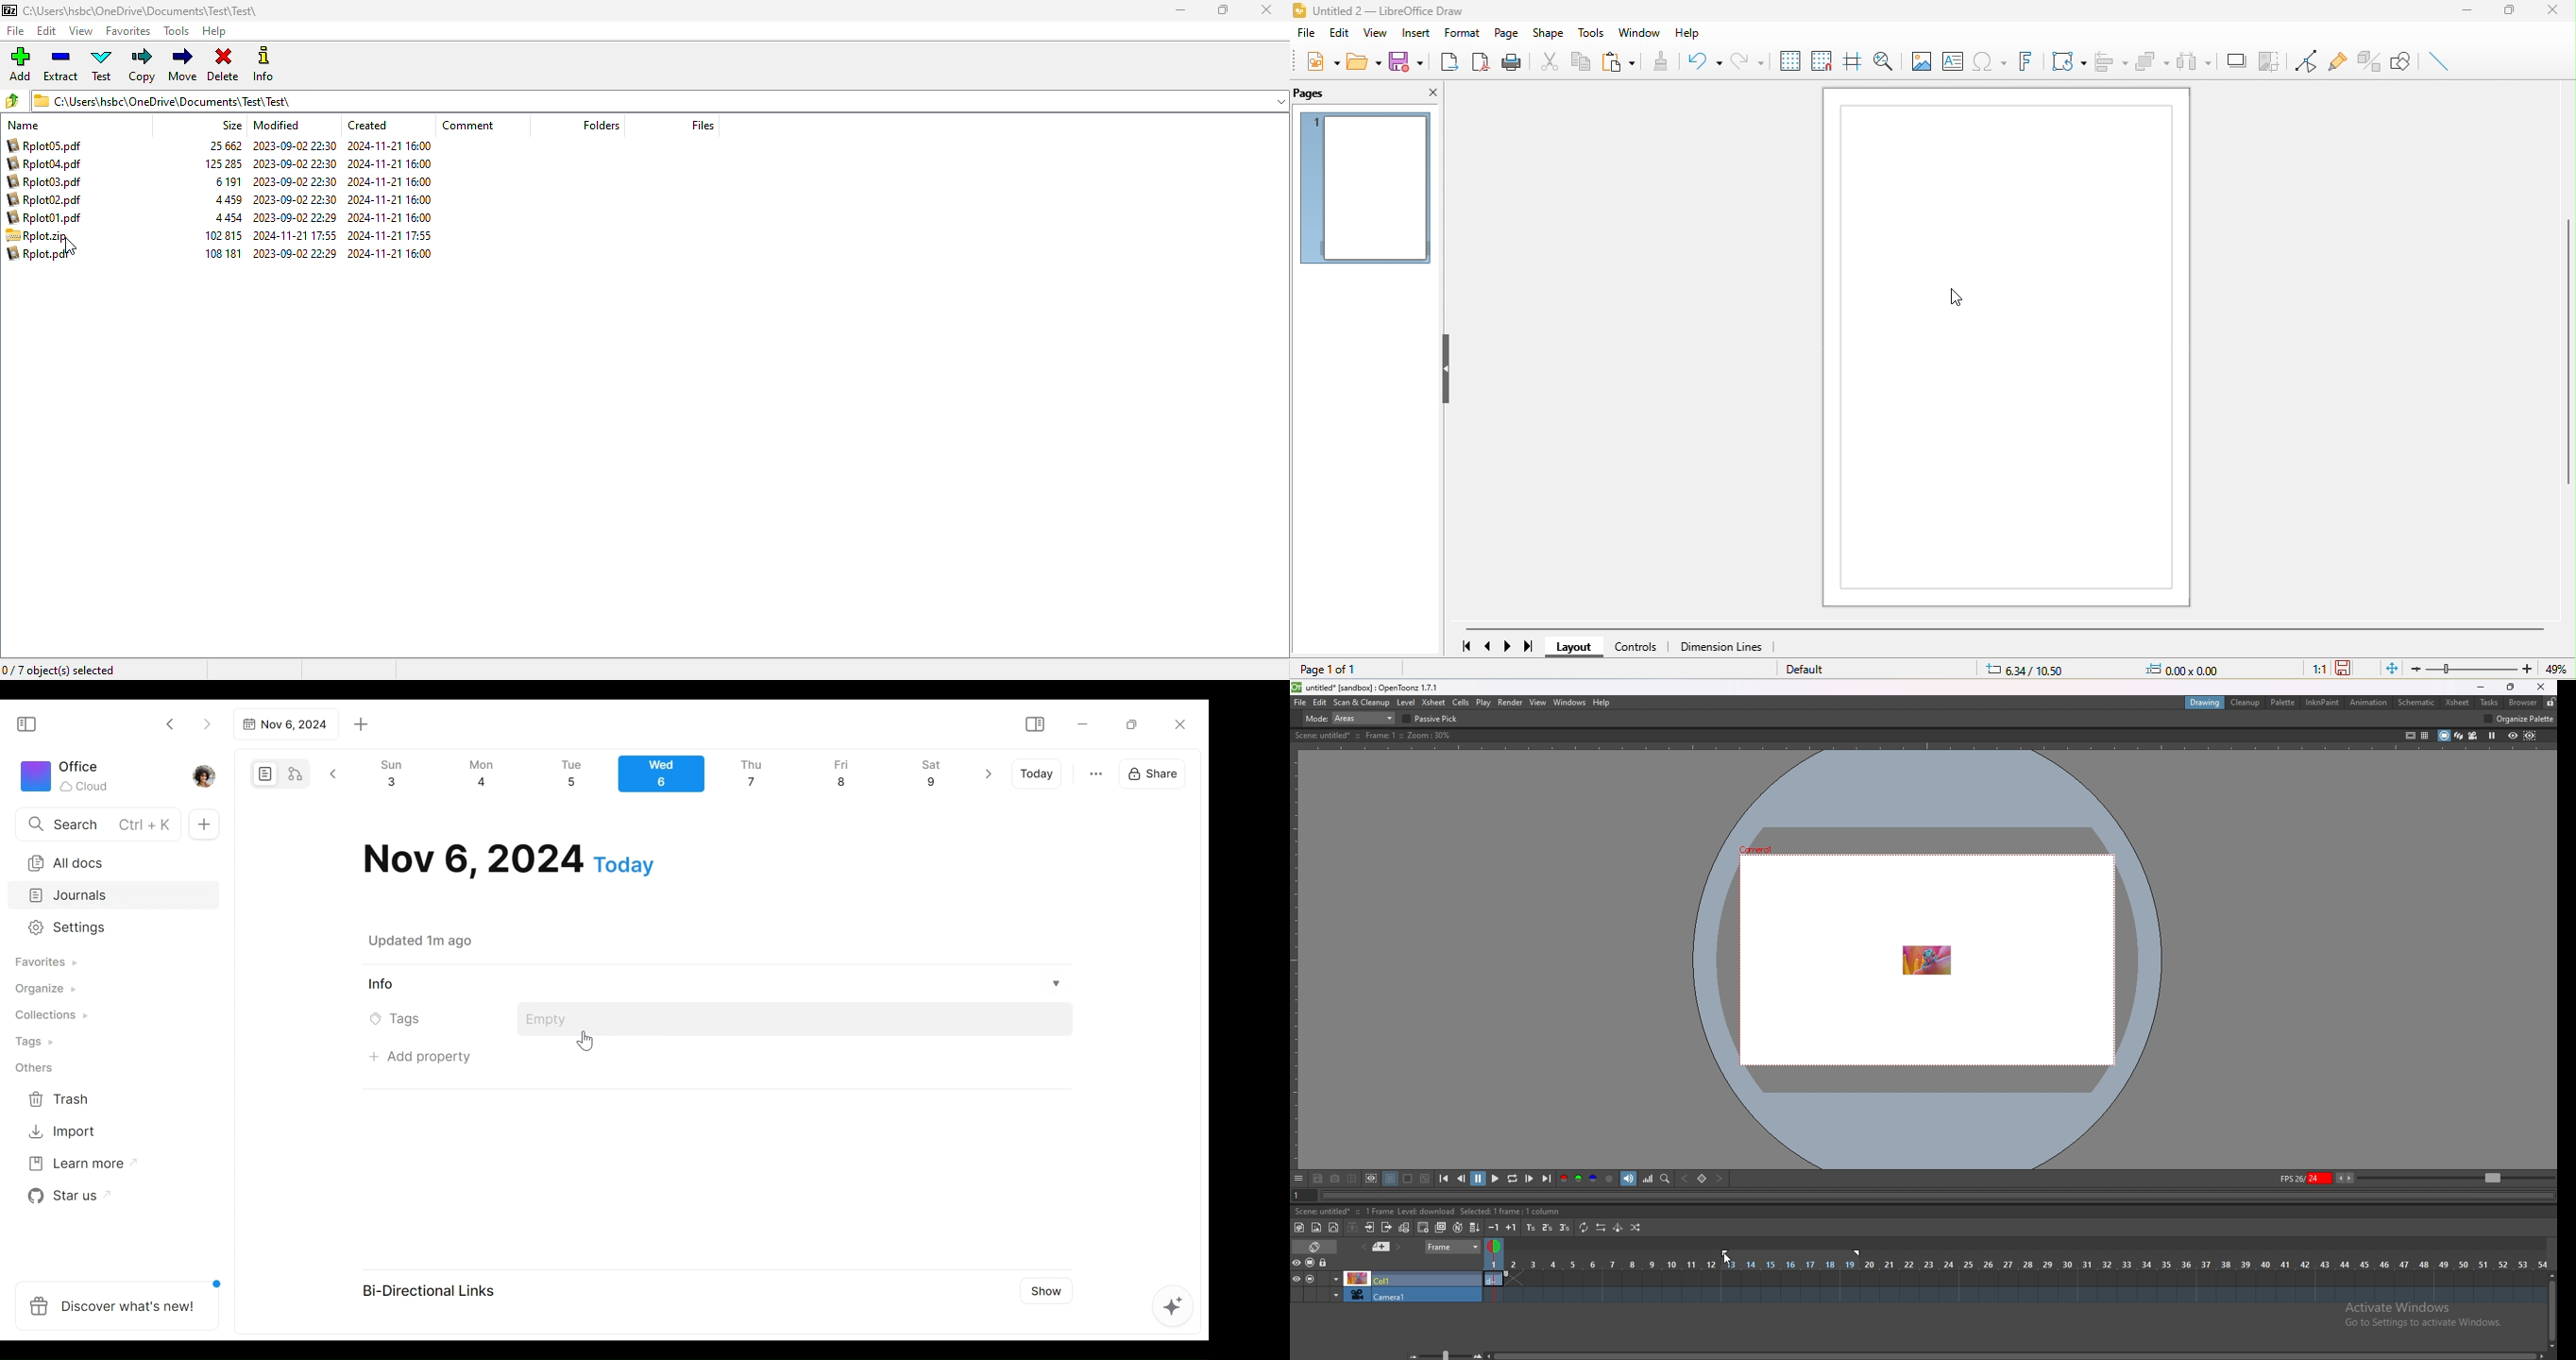  What do you see at coordinates (295, 199) in the screenshot?
I see `modified date & time` at bounding box center [295, 199].